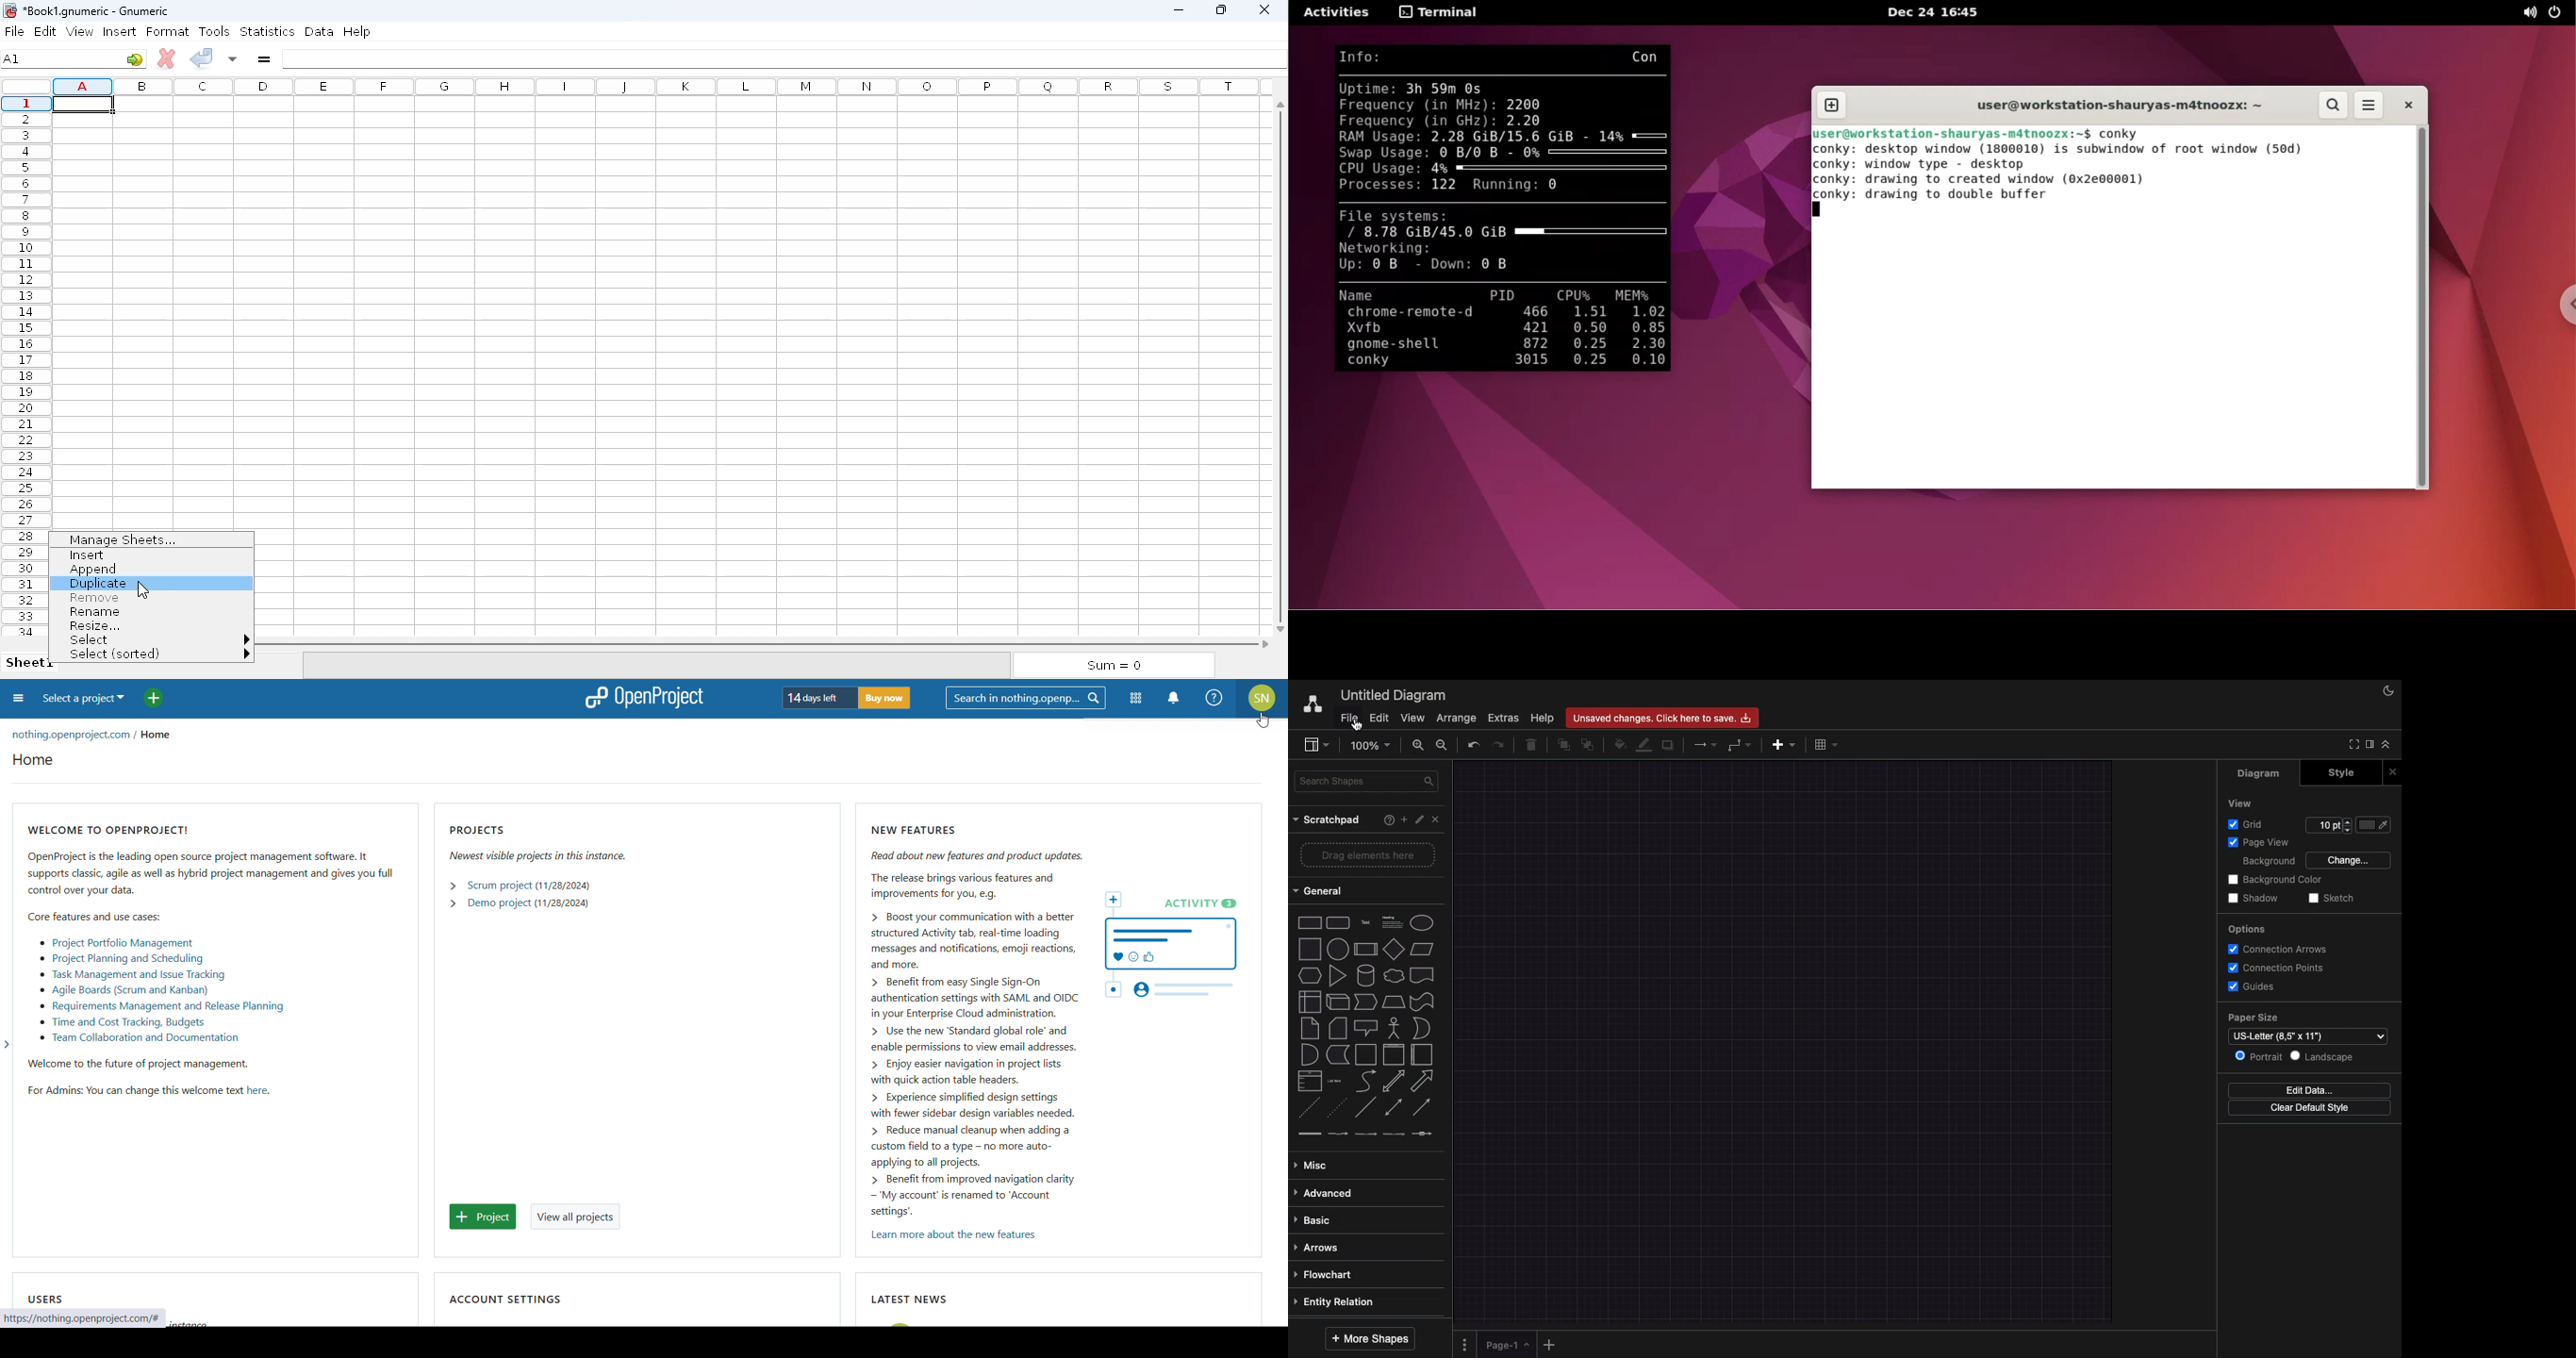 The image size is (2576, 1372). Describe the element at coordinates (1472, 744) in the screenshot. I see `Undo` at that location.